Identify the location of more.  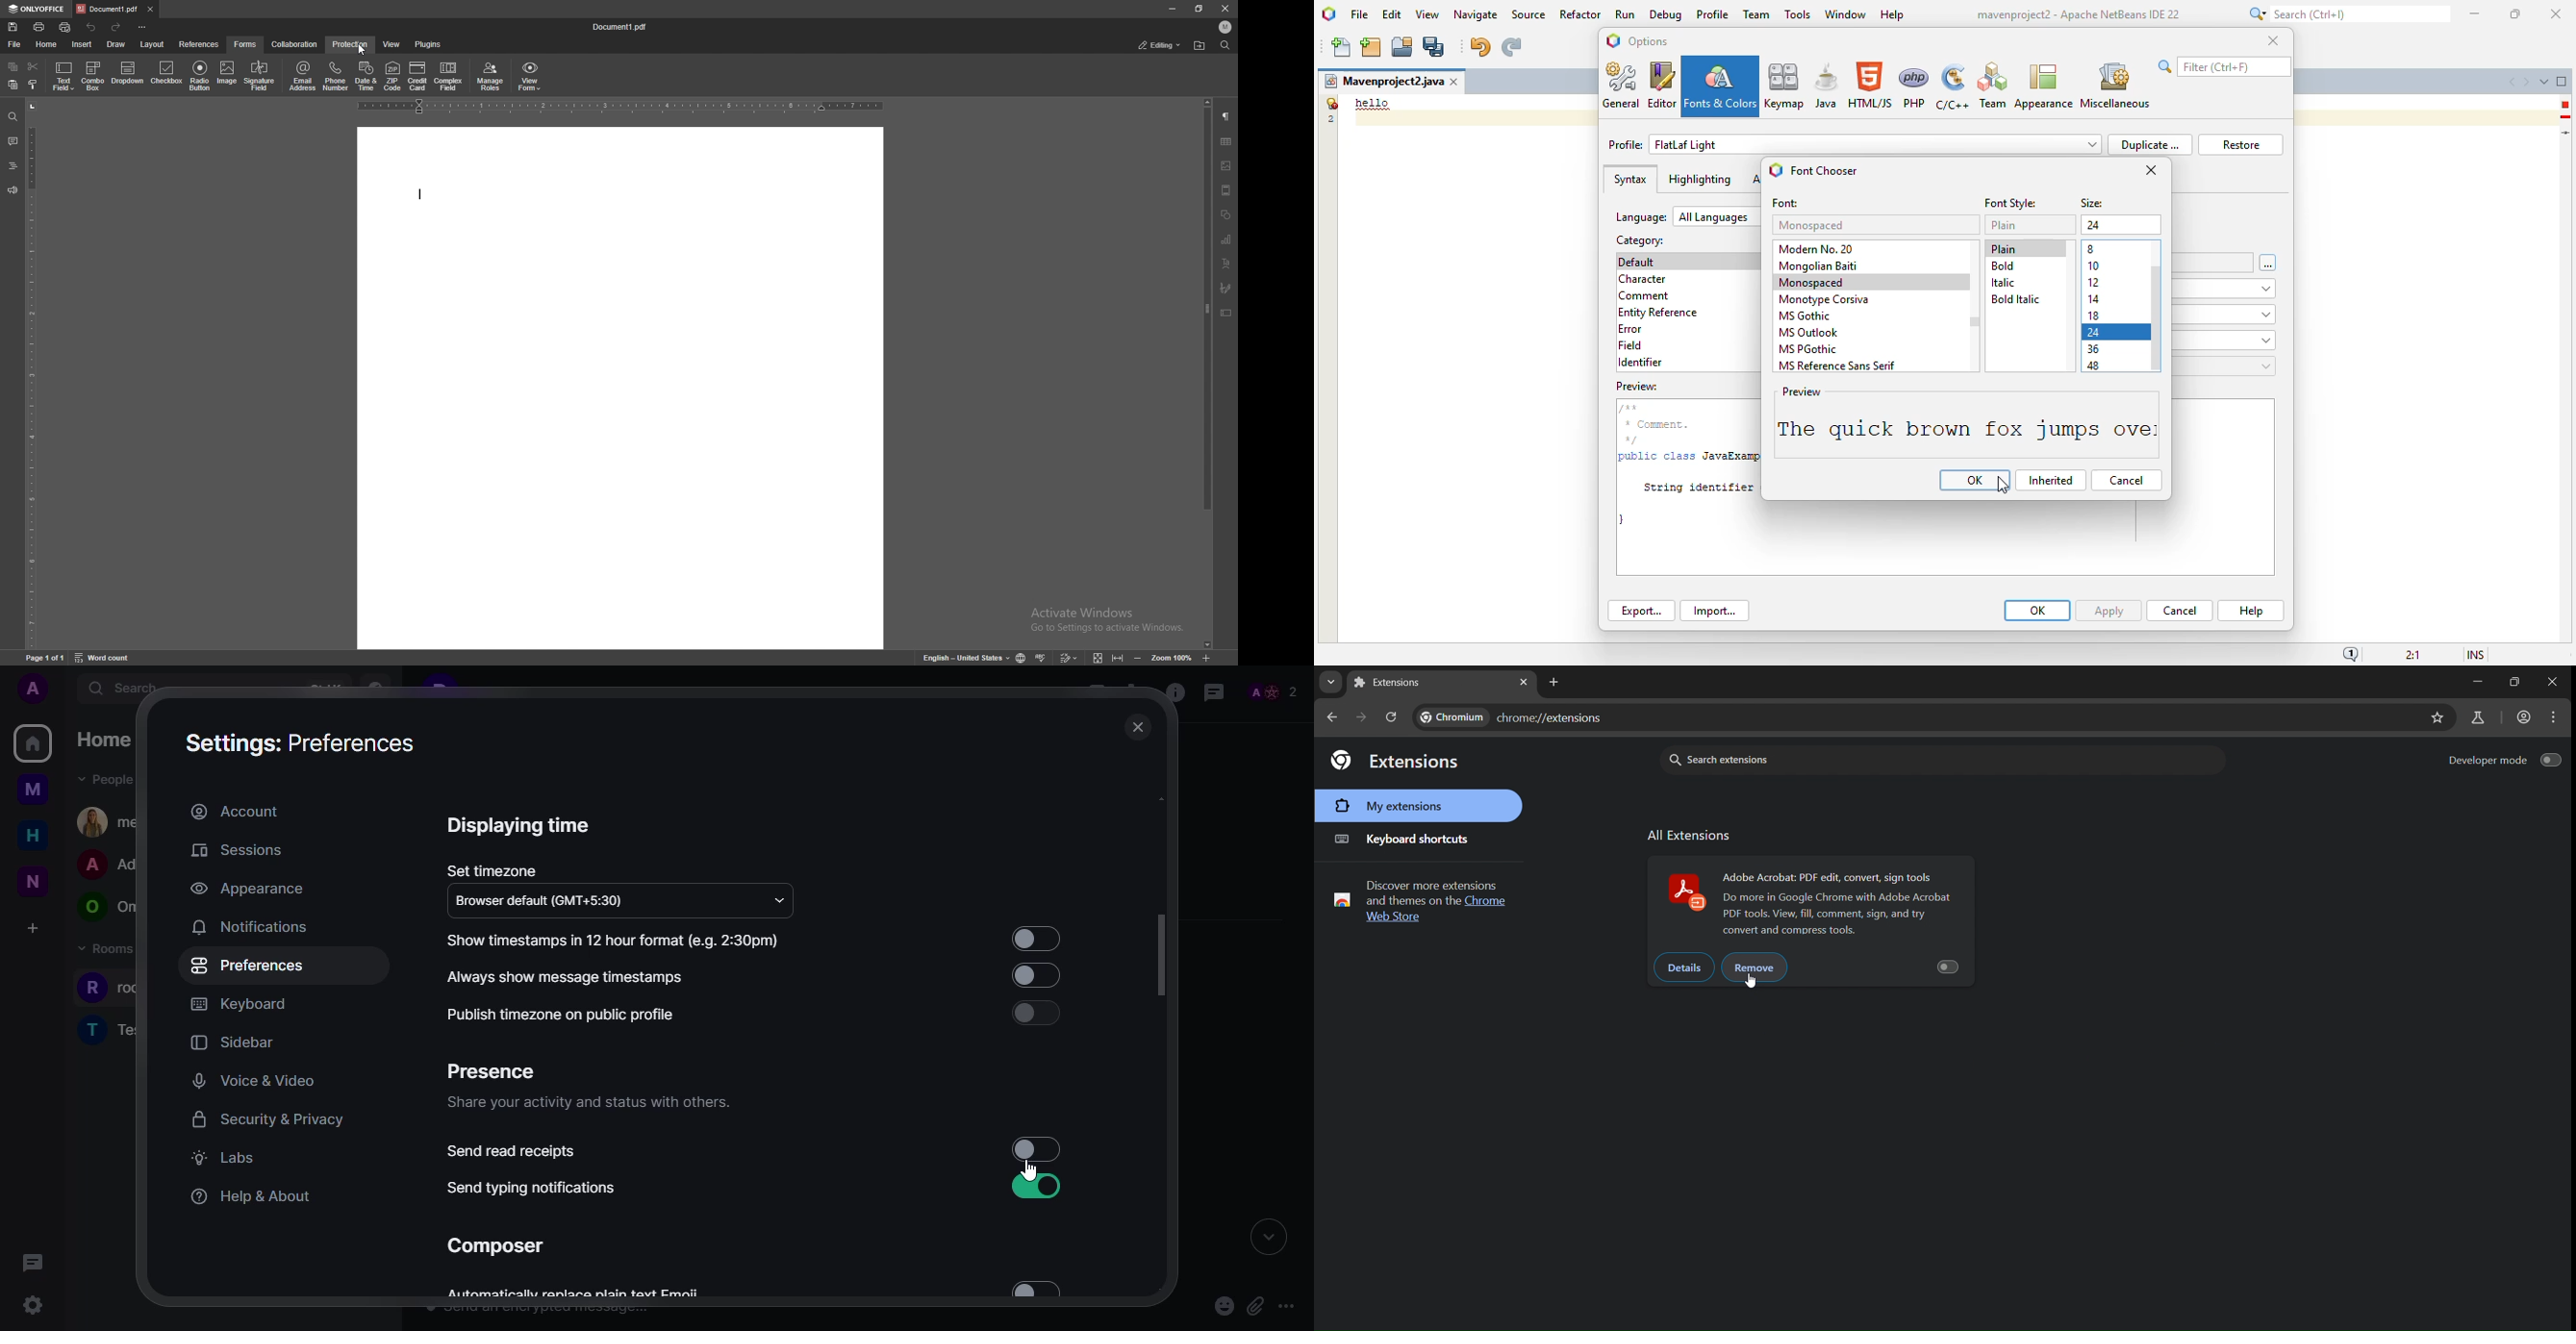
(1289, 1305).